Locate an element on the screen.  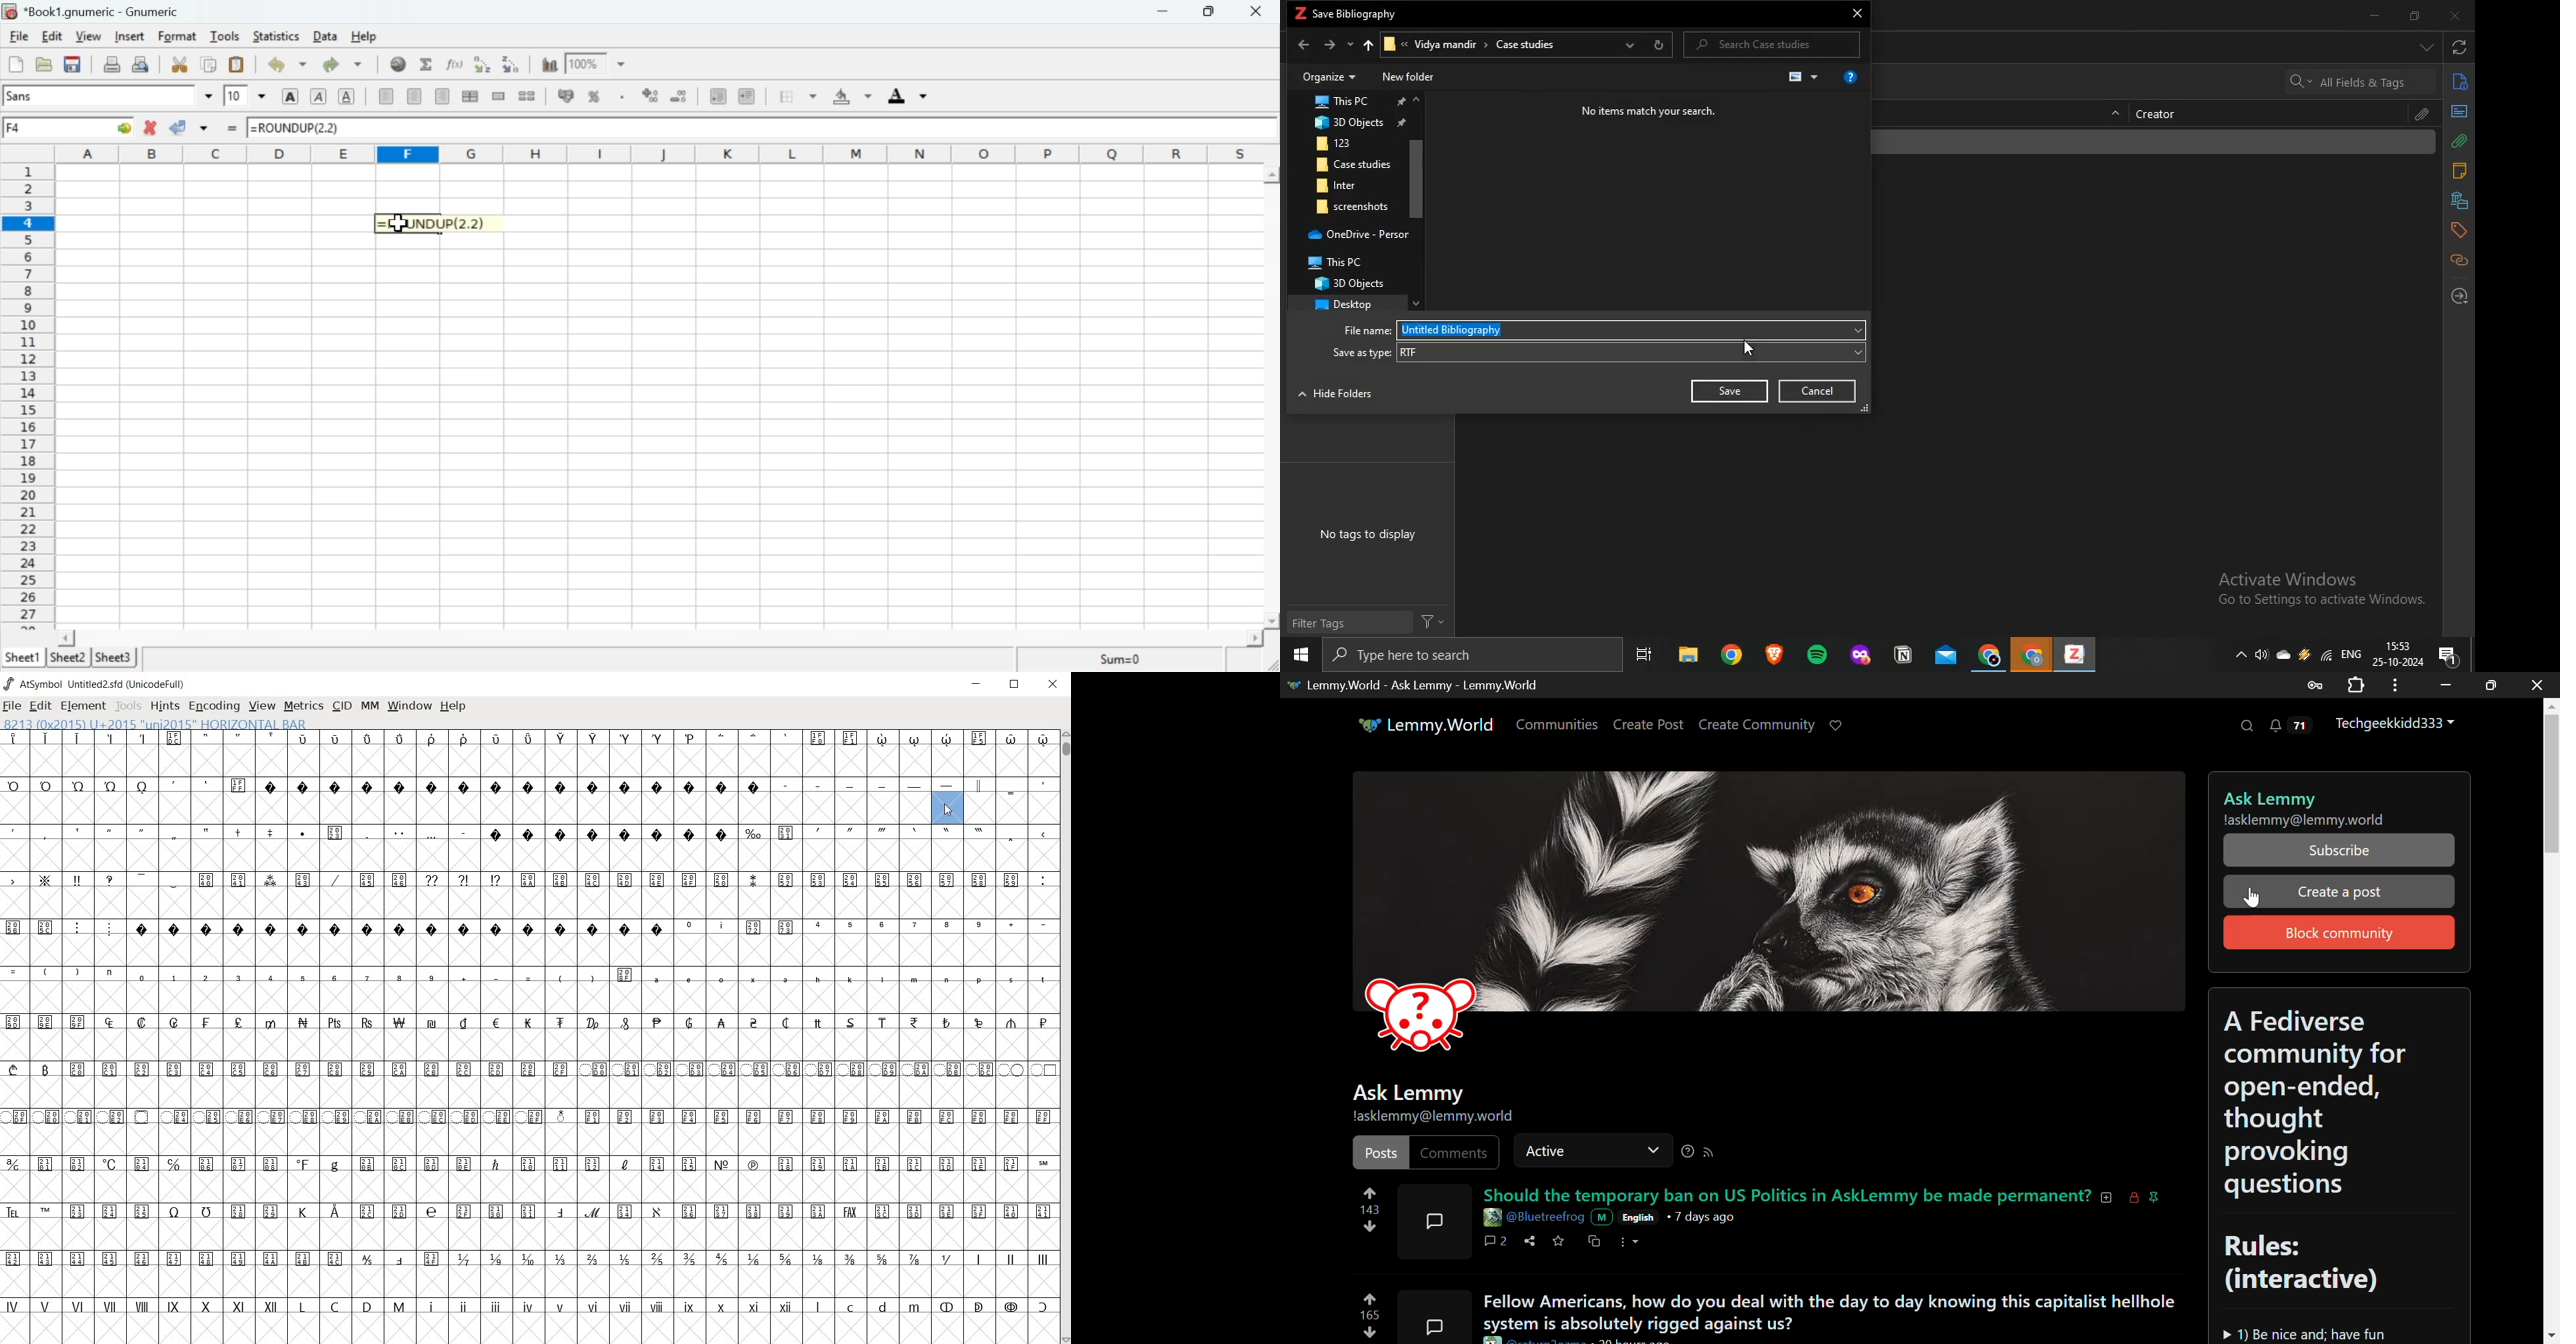
filter is located at coordinates (1435, 620).